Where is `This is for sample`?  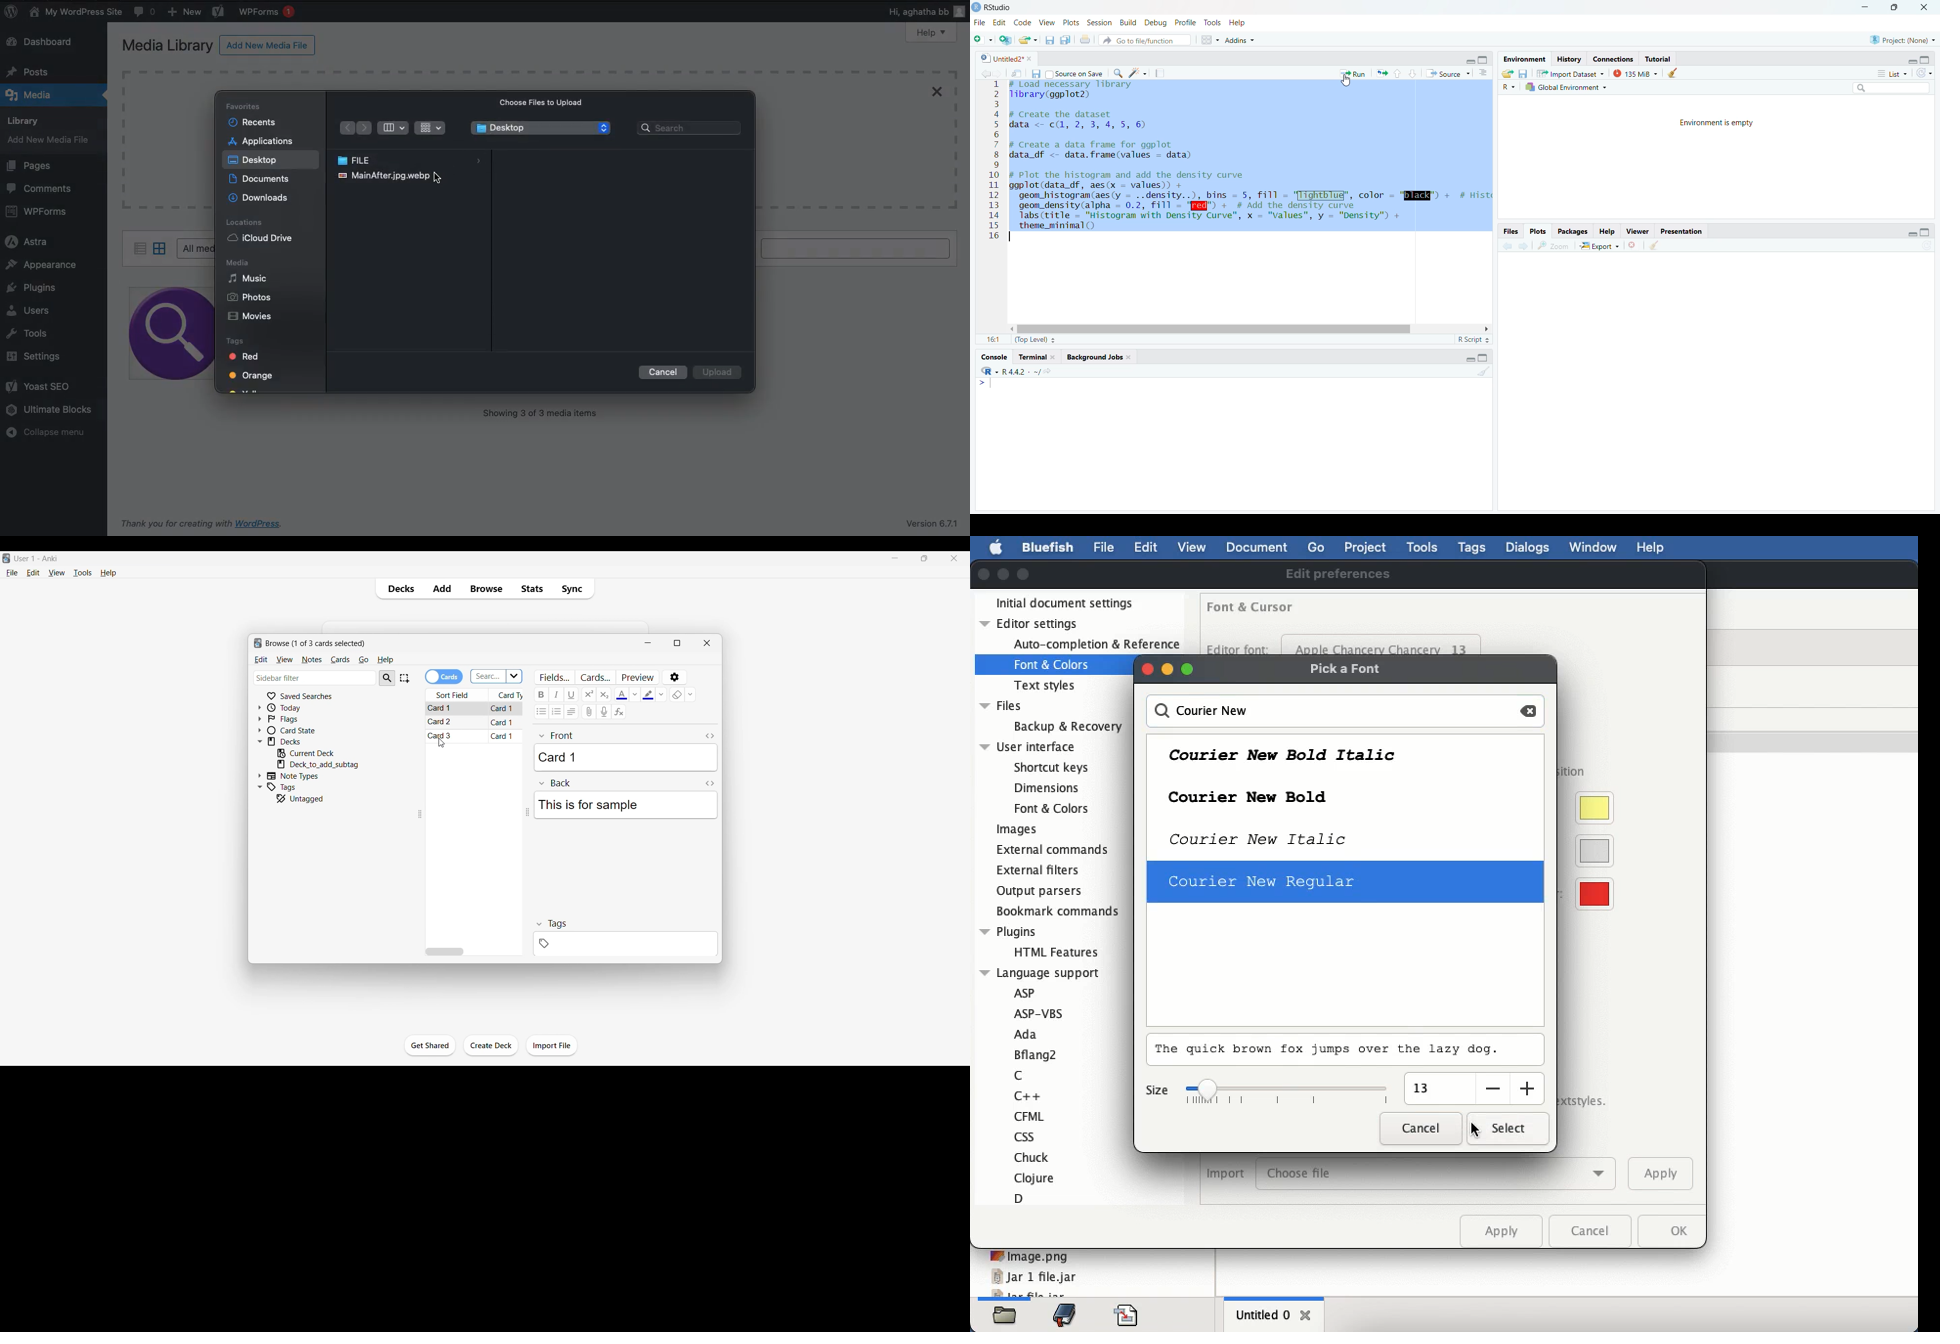 This is for sample is located at coordinates (625, 805).